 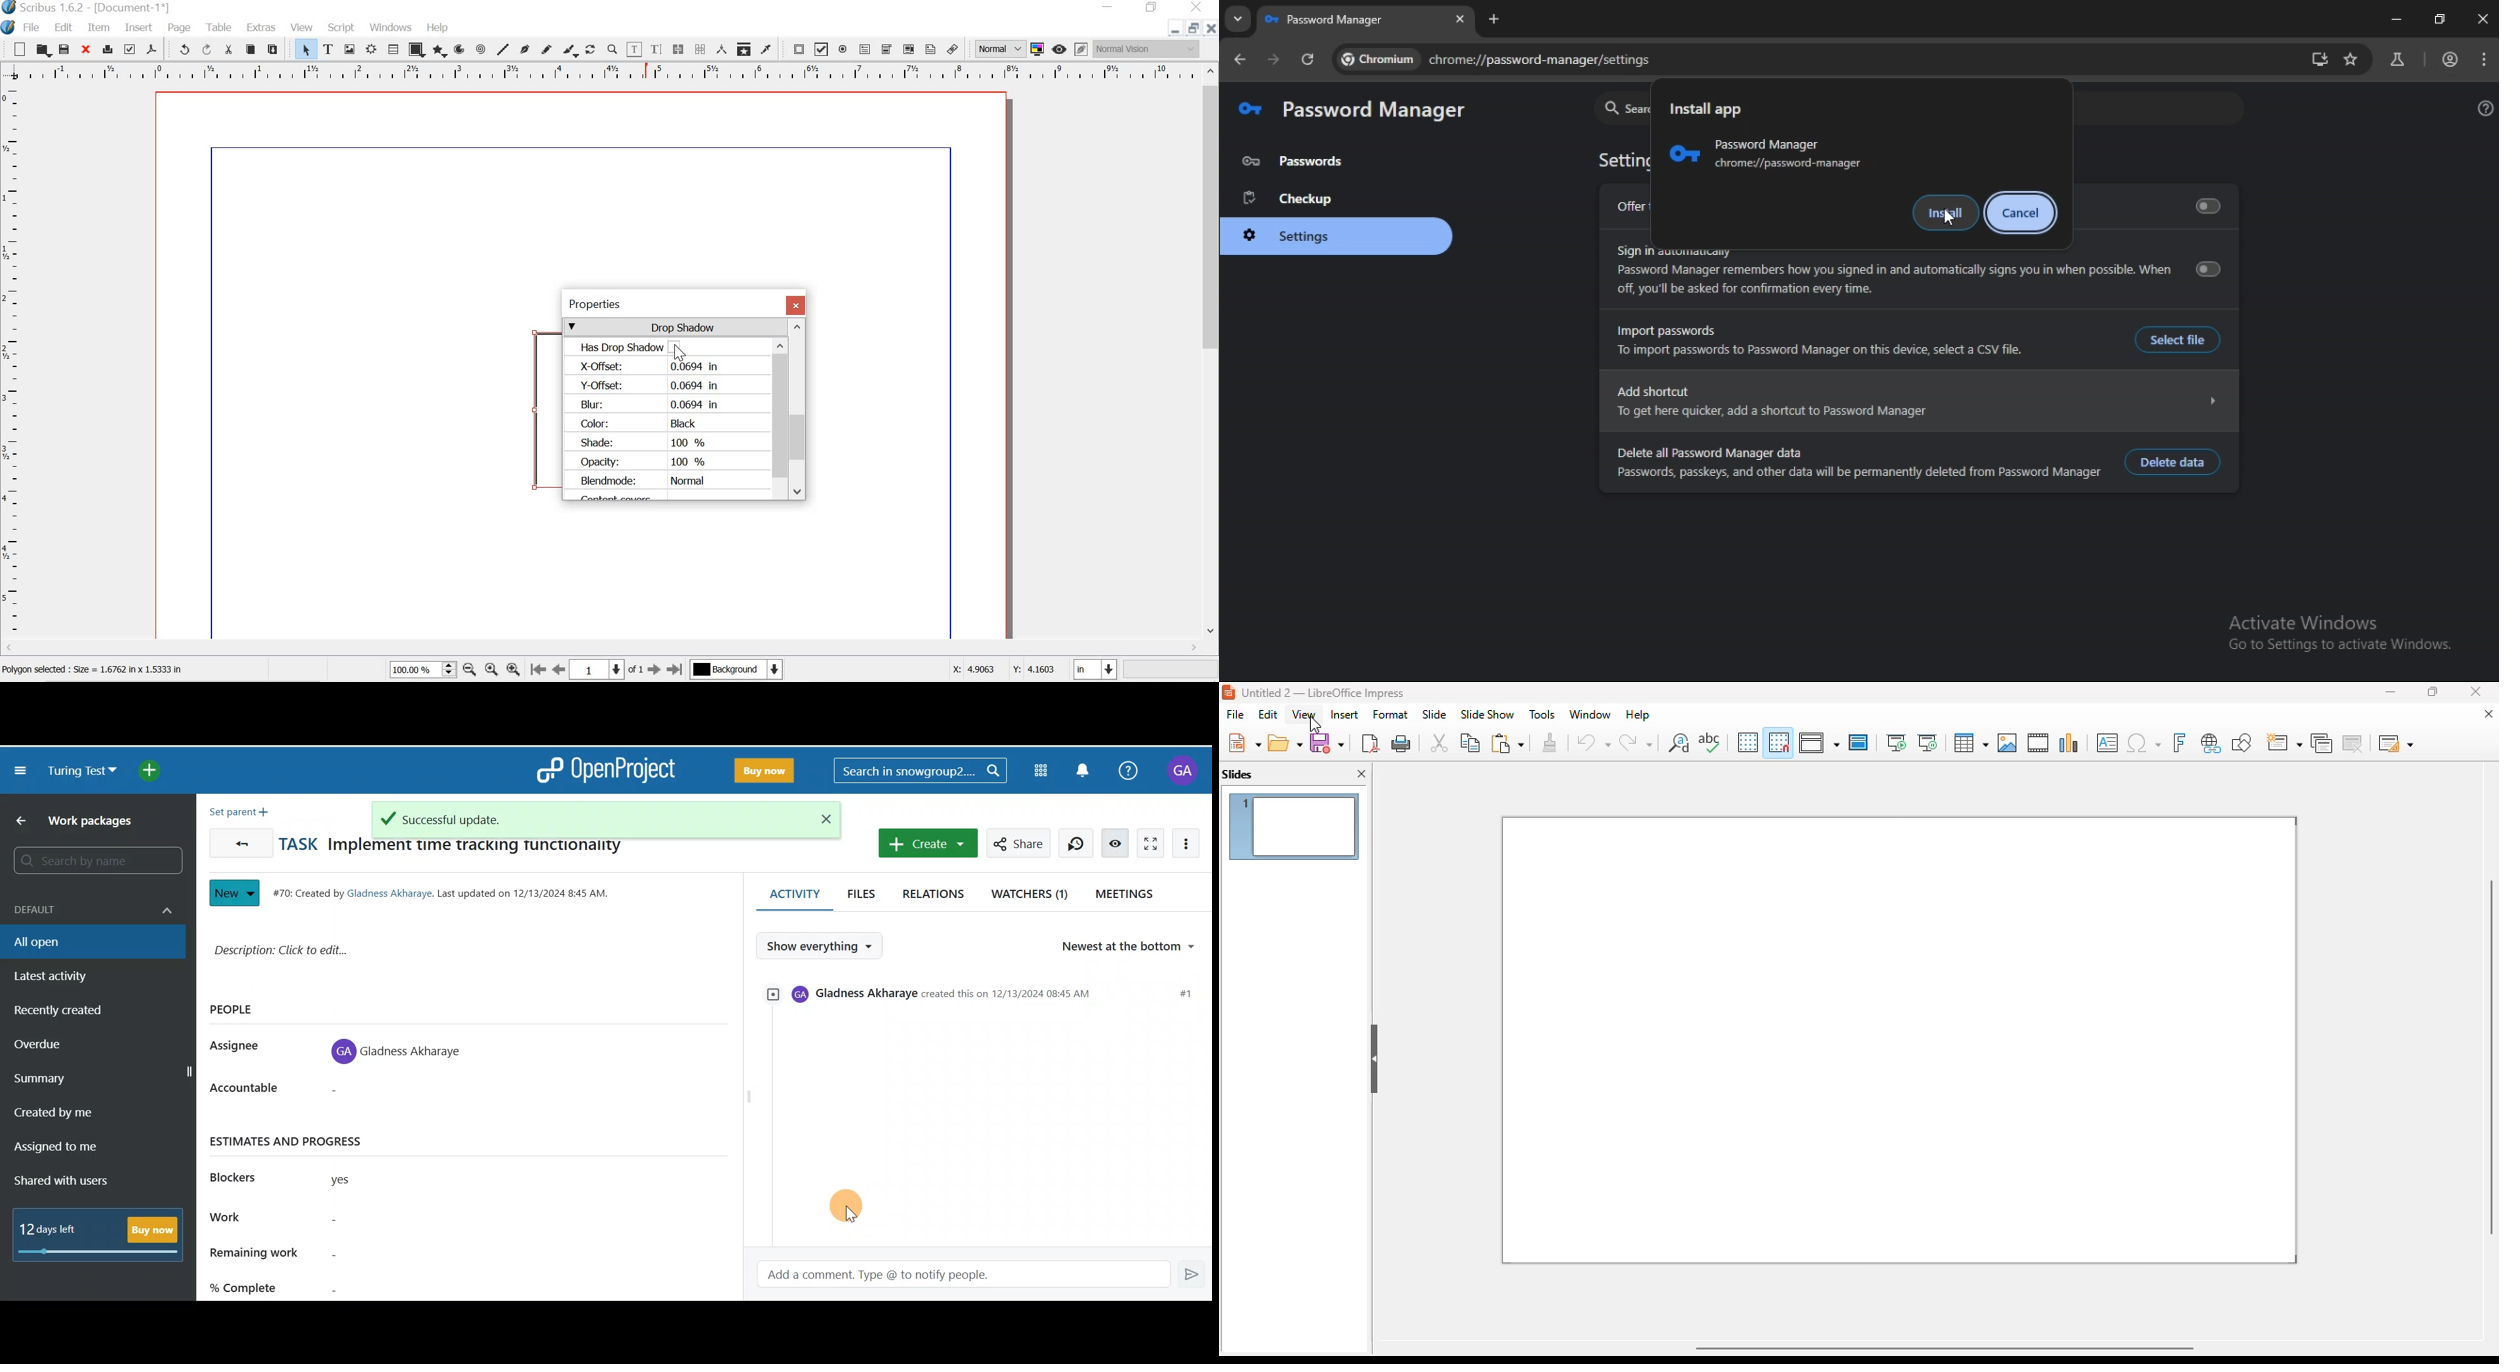 What do you see at coordinates (1345, 715) in the screenshot?
I see `insert` at bounding box center [1345, 715].